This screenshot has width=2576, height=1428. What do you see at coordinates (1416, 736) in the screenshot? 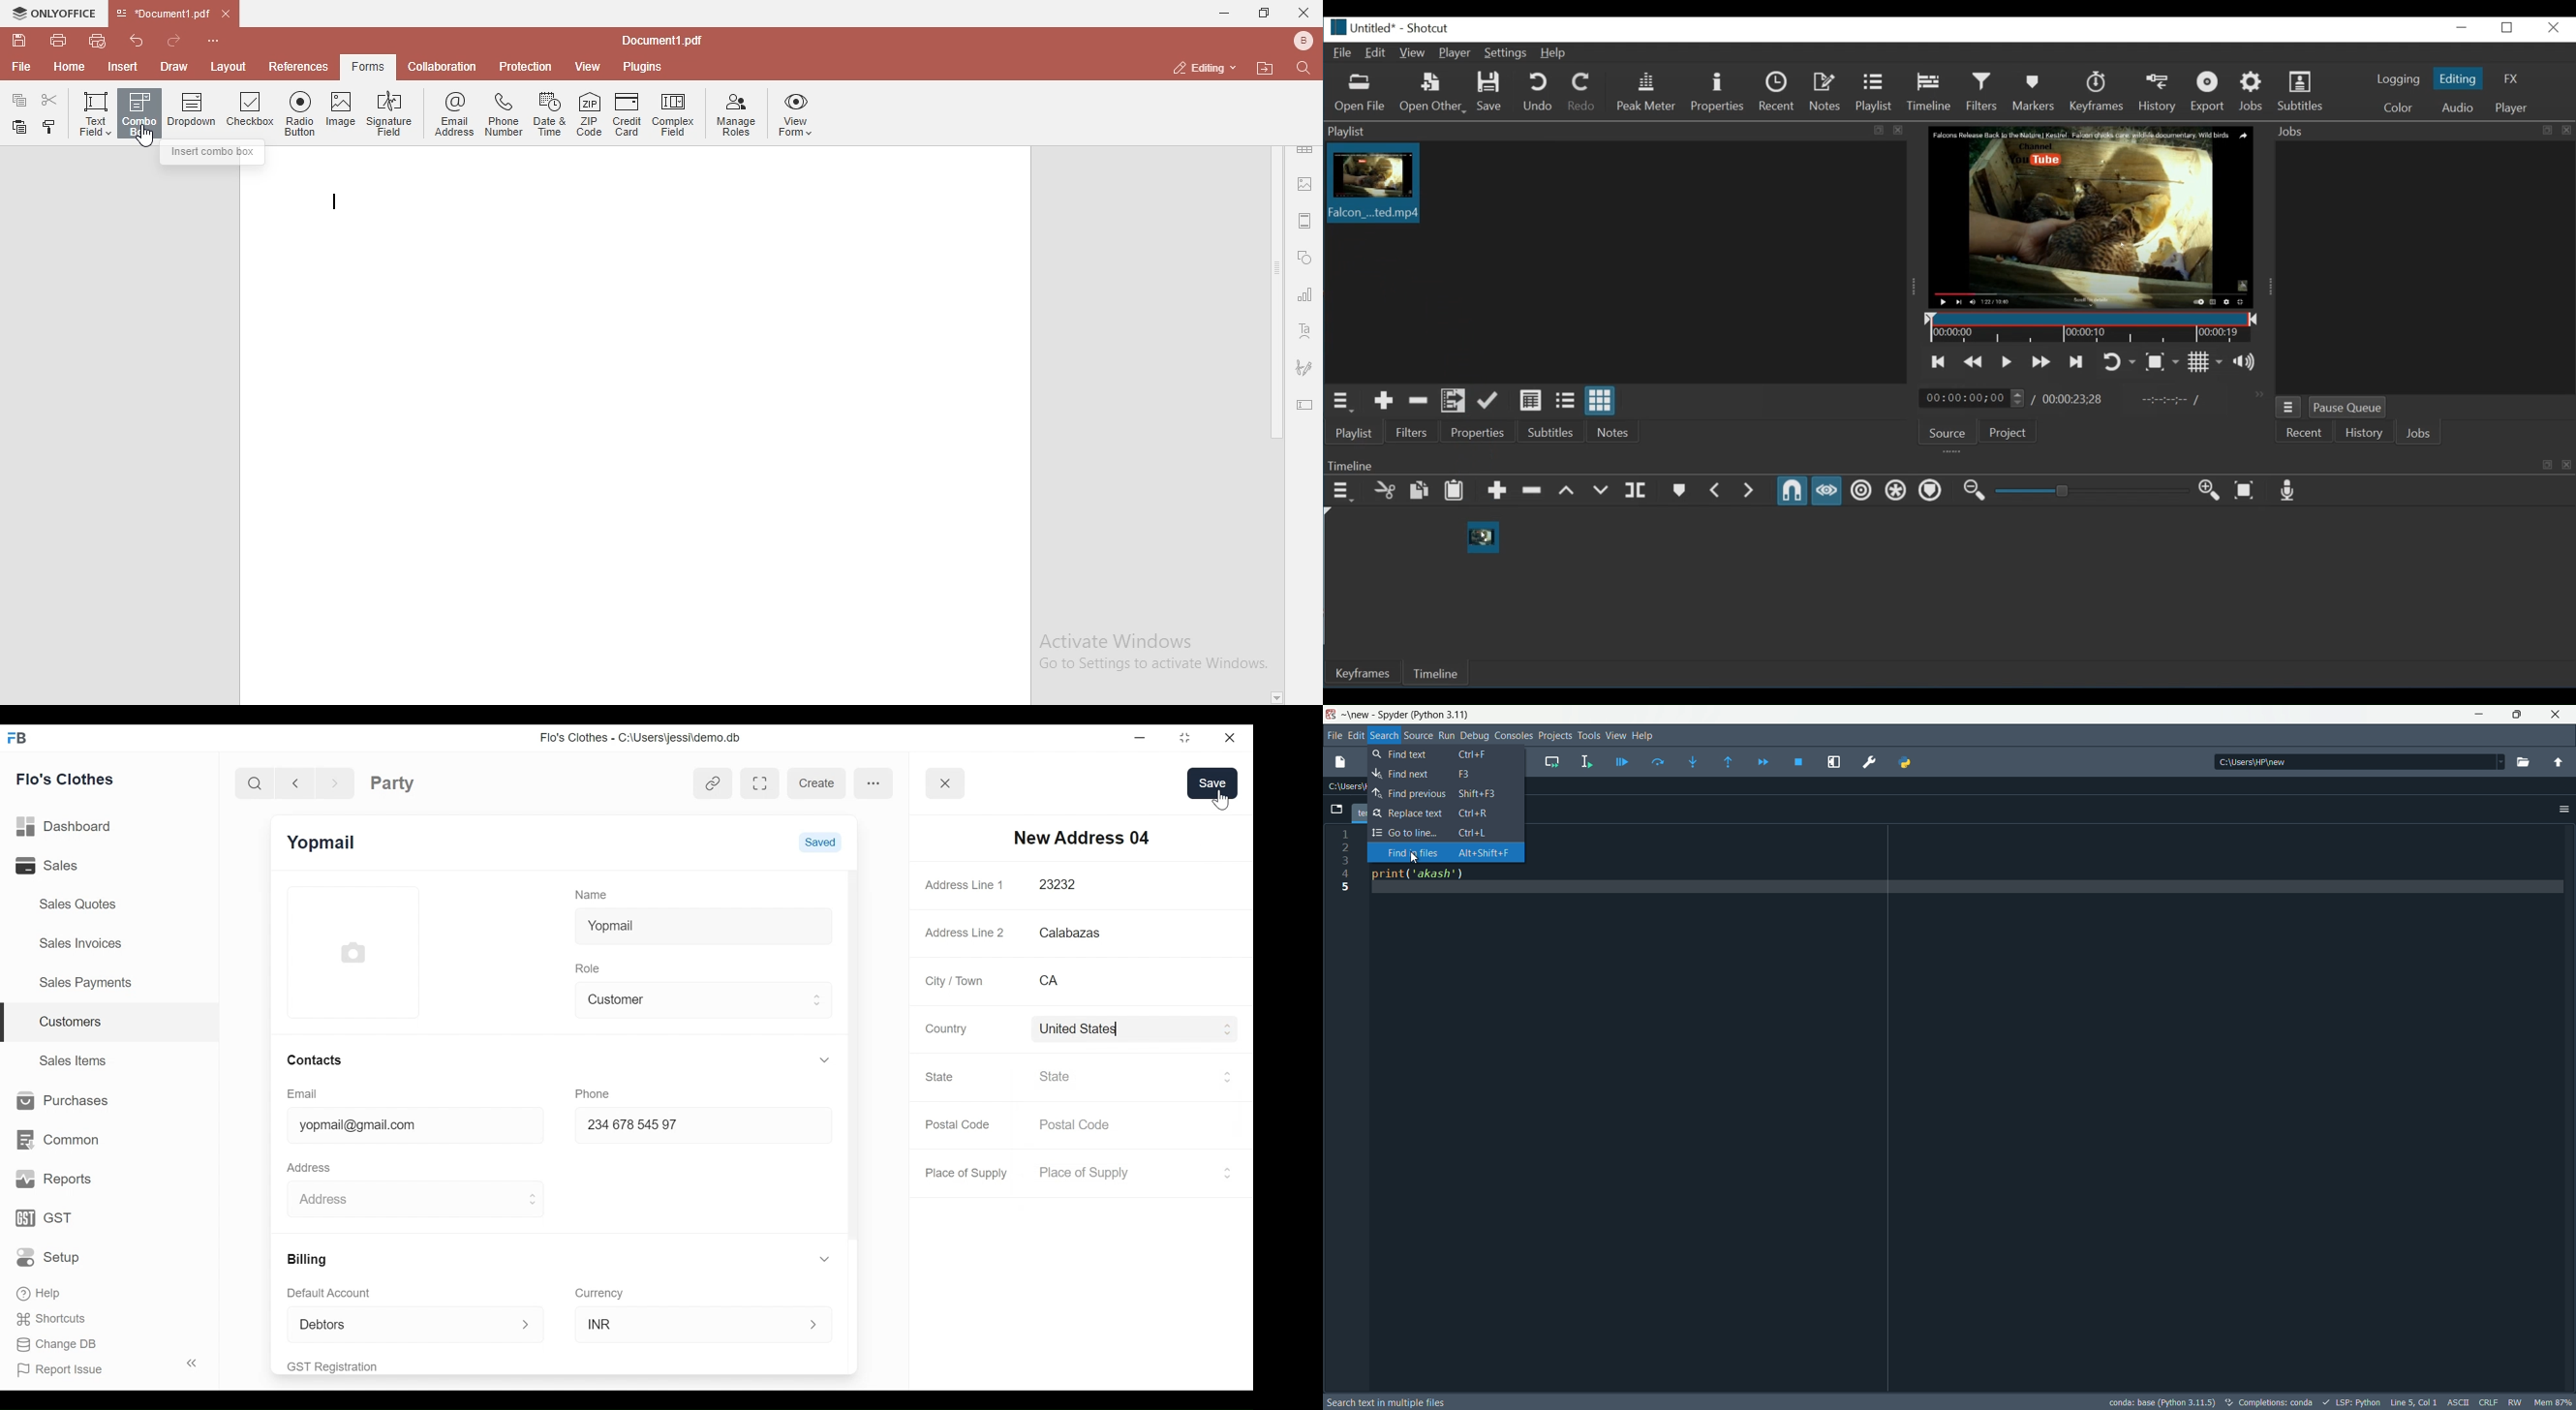
I see `source menu` at bounding box center [1416, 736].